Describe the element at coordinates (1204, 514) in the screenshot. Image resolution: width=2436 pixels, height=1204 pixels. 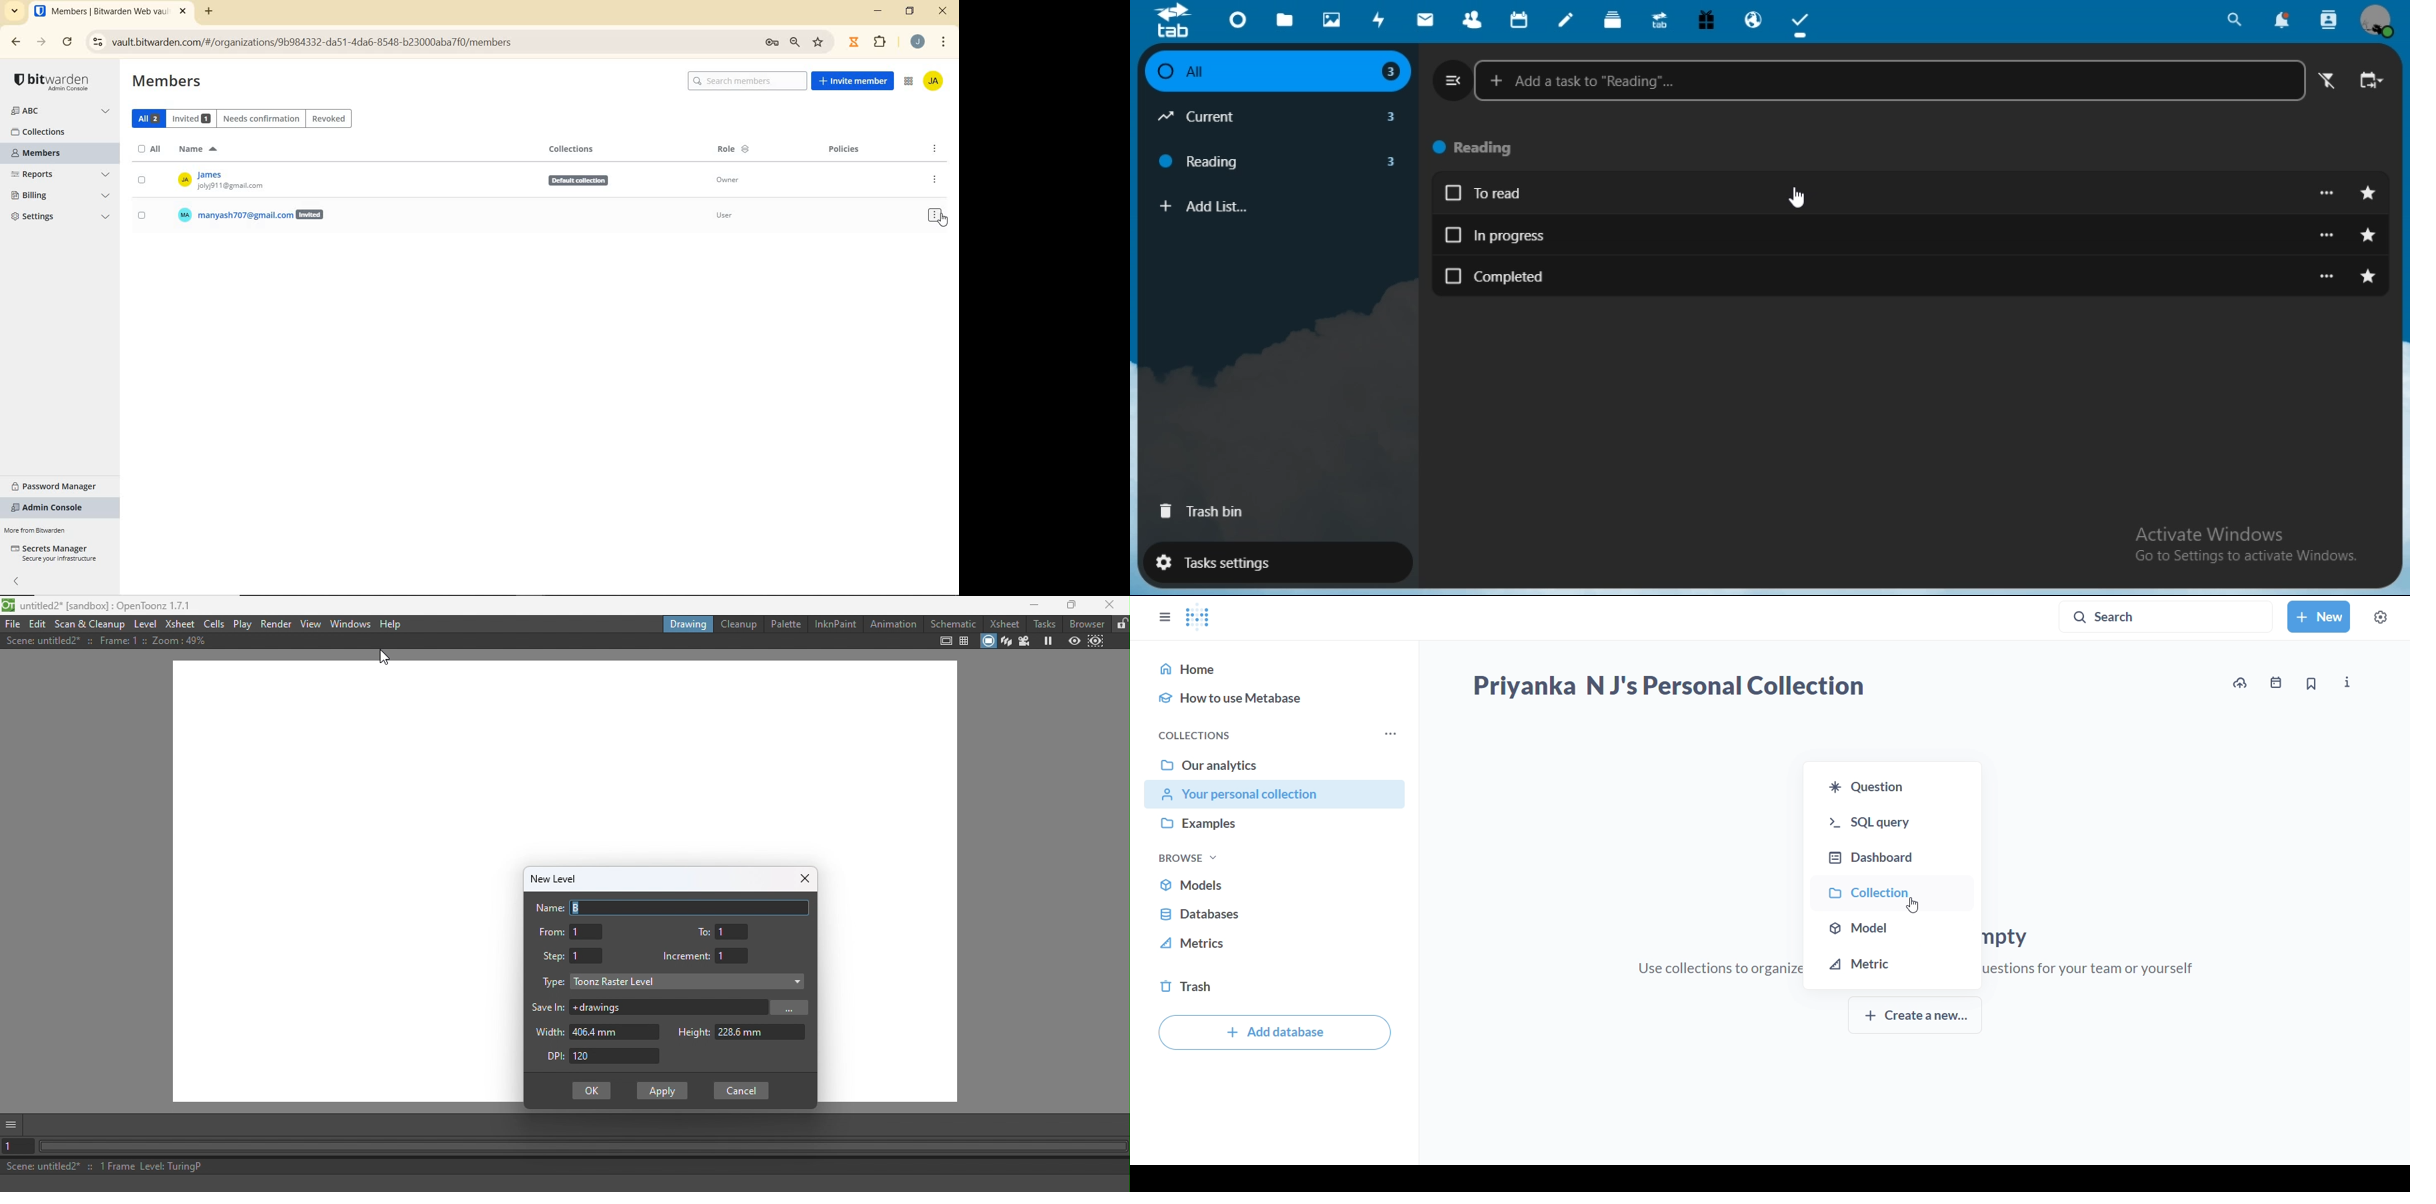
I see `trash bin` at that location.